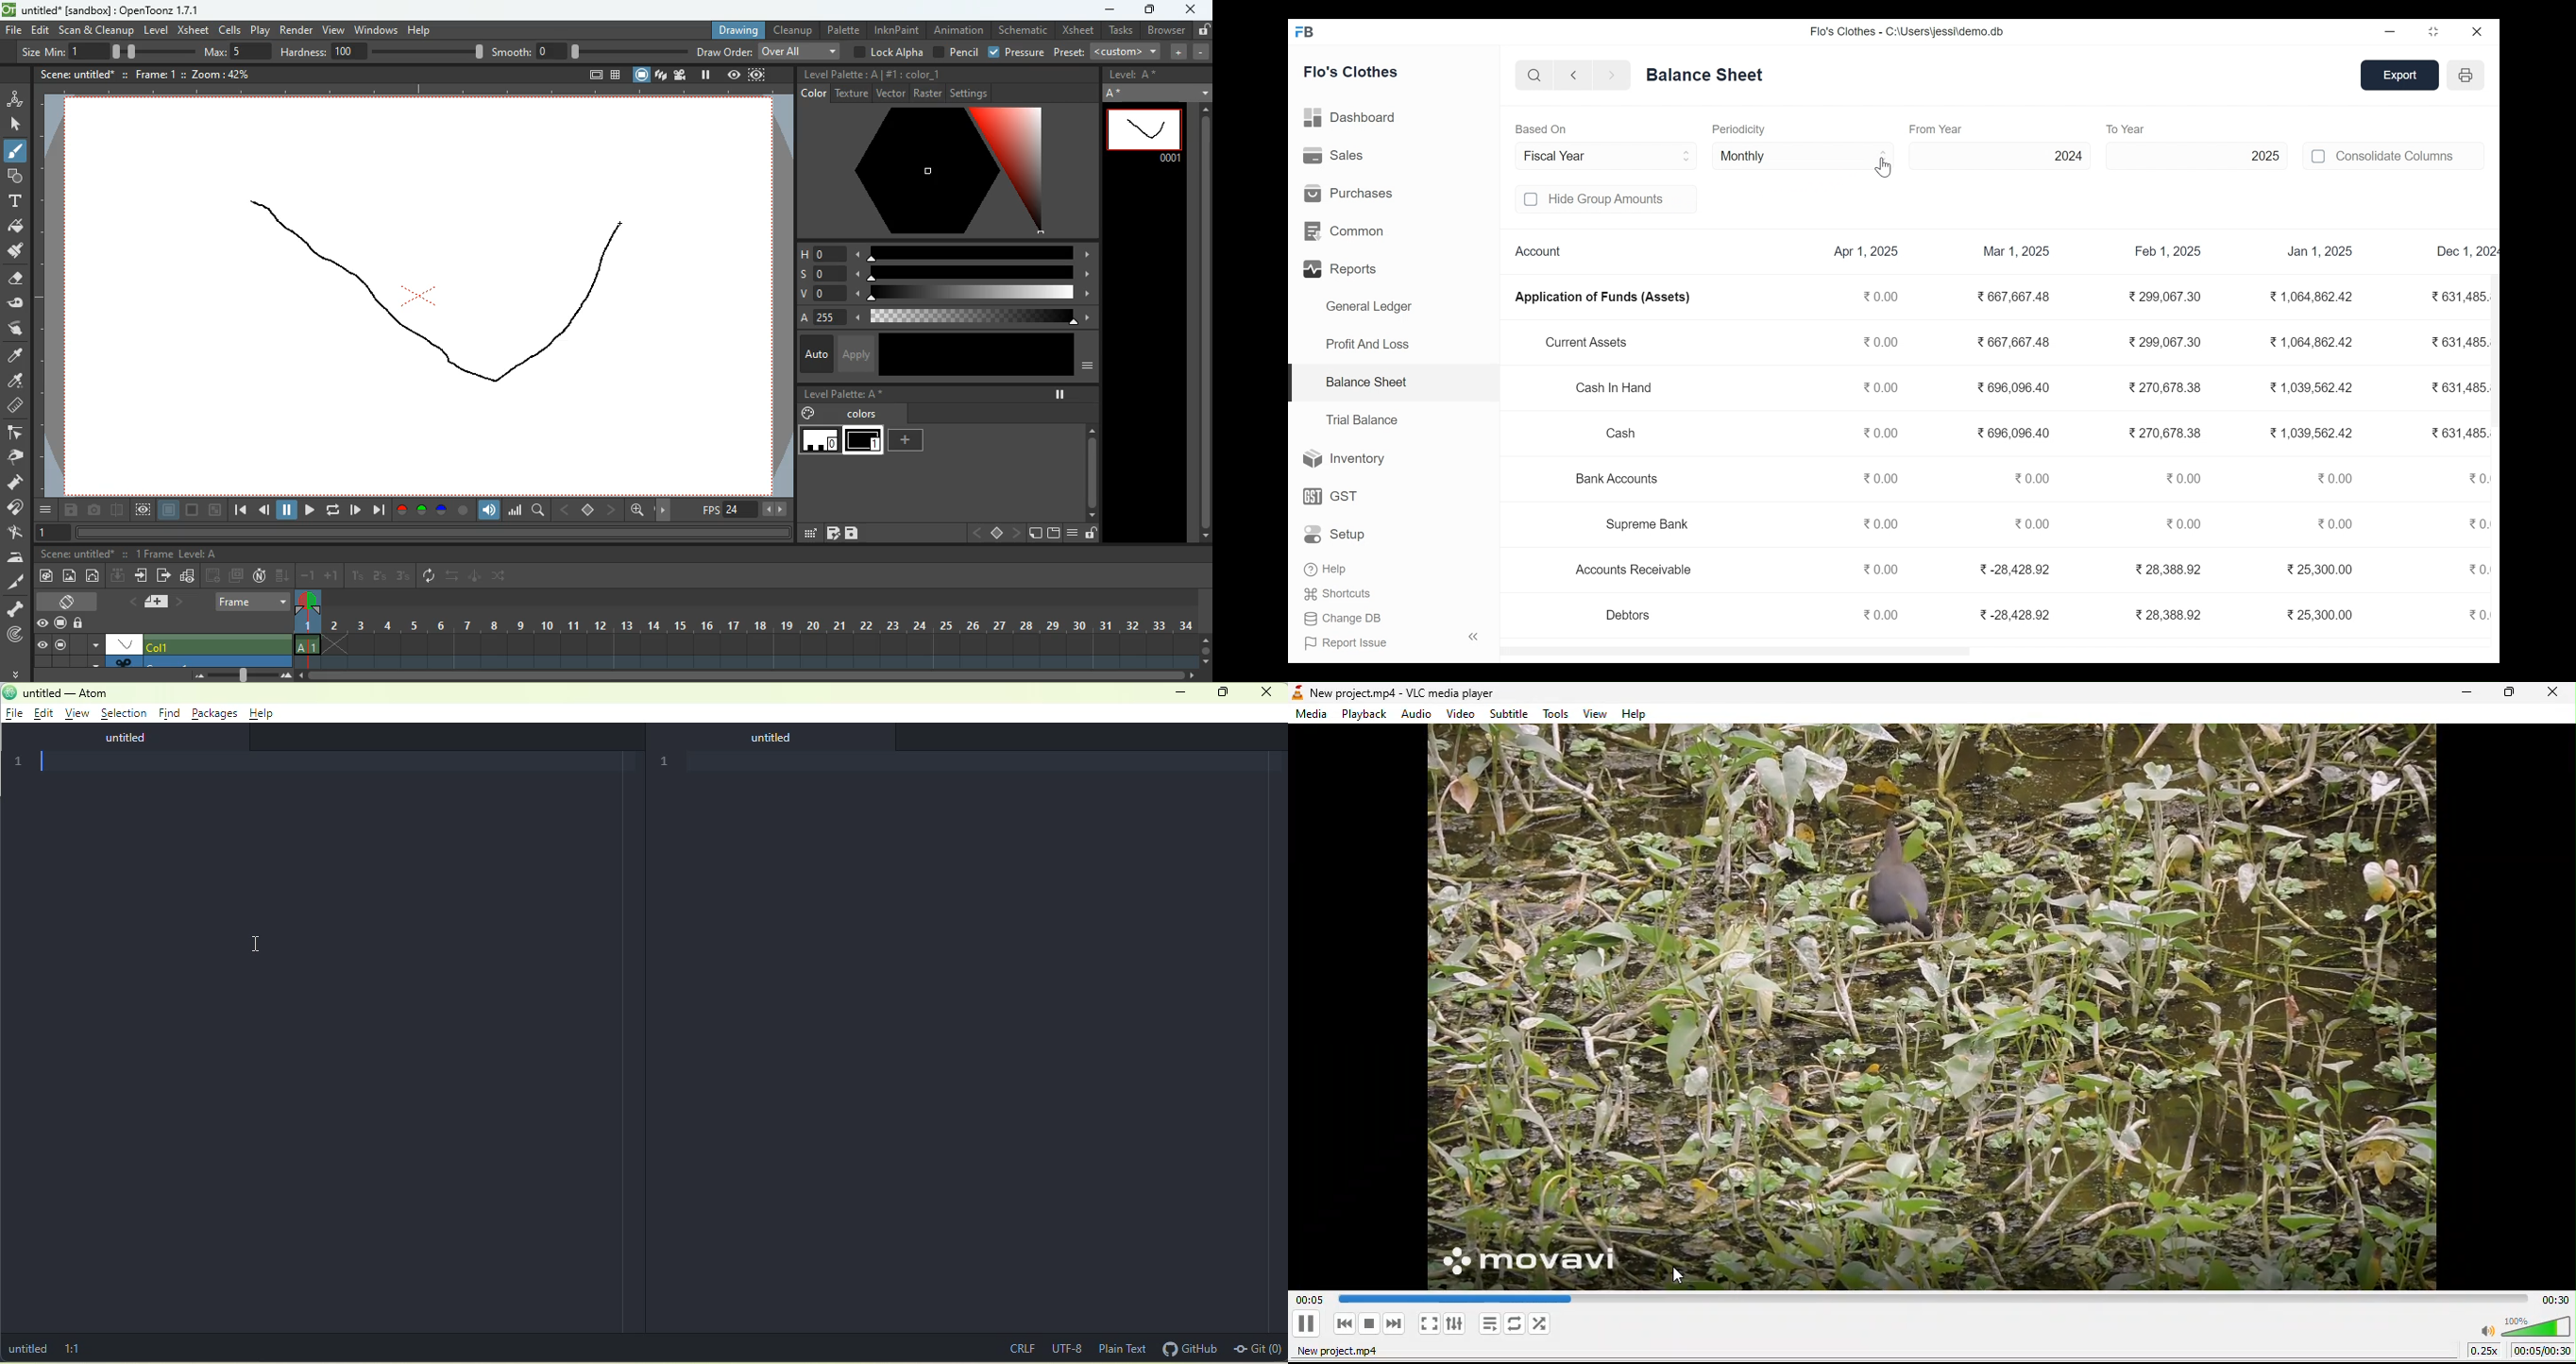 The width and height of the screenshot is (2576, 1372). Describe the element at coordinates (843, 393) in the screenshot. I see `level palette` at that location.